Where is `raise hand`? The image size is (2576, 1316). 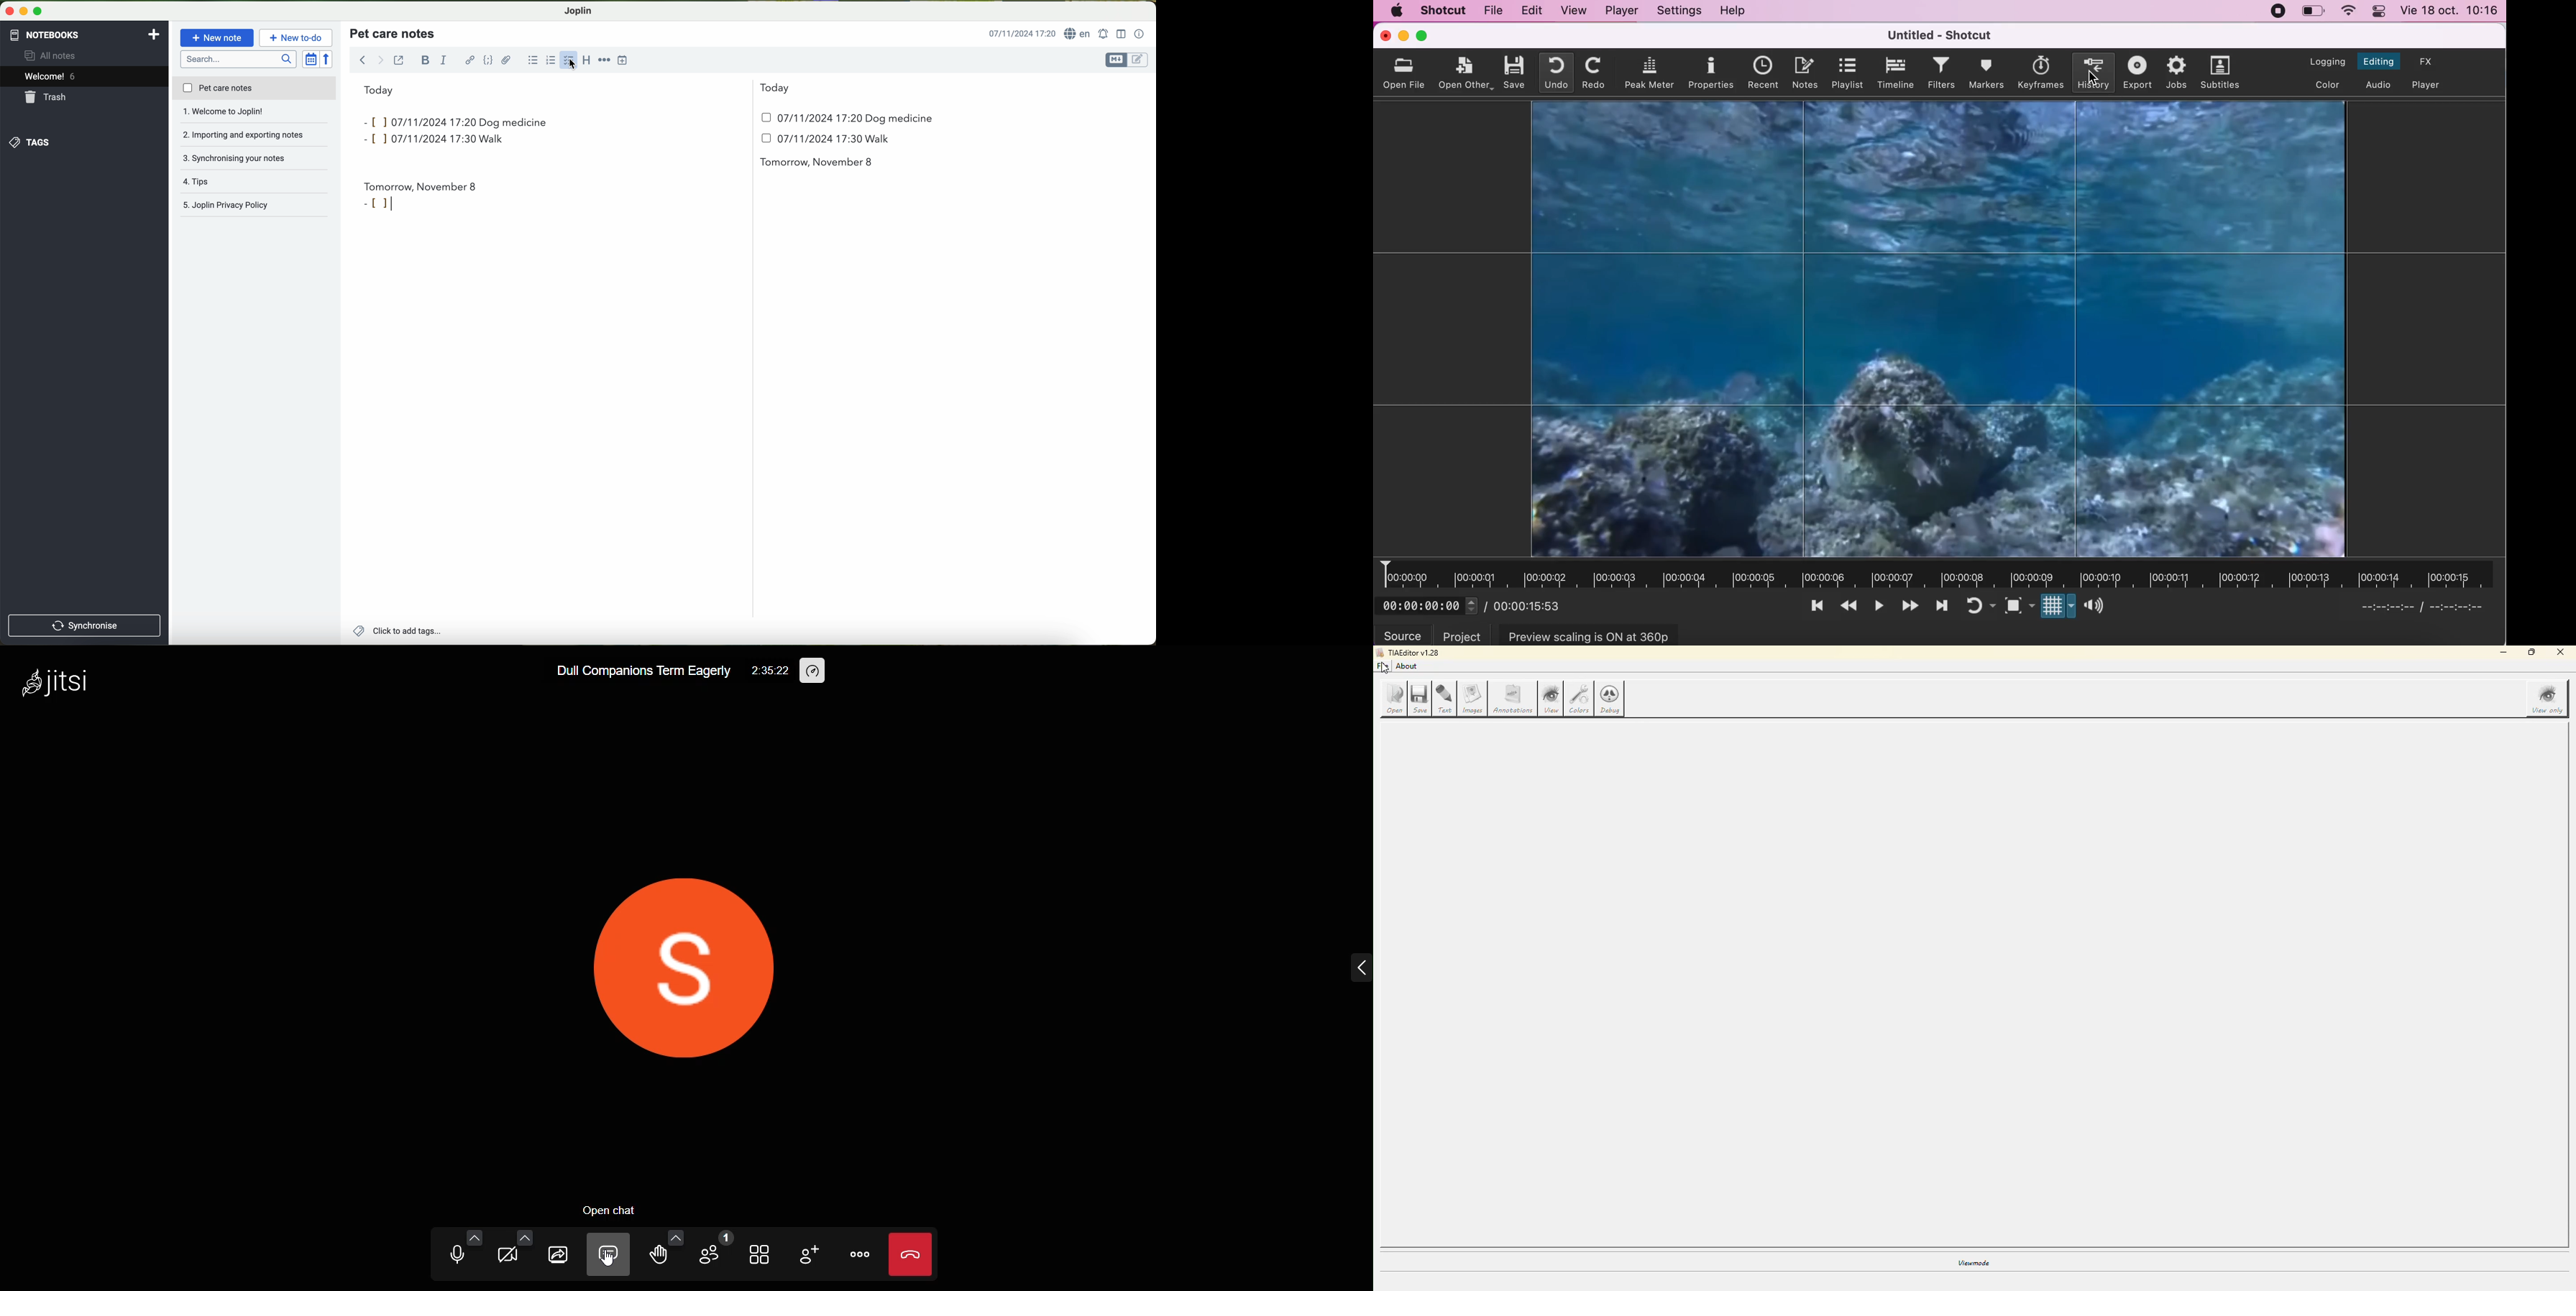 raise hand is located at coordinates (659, 1256).